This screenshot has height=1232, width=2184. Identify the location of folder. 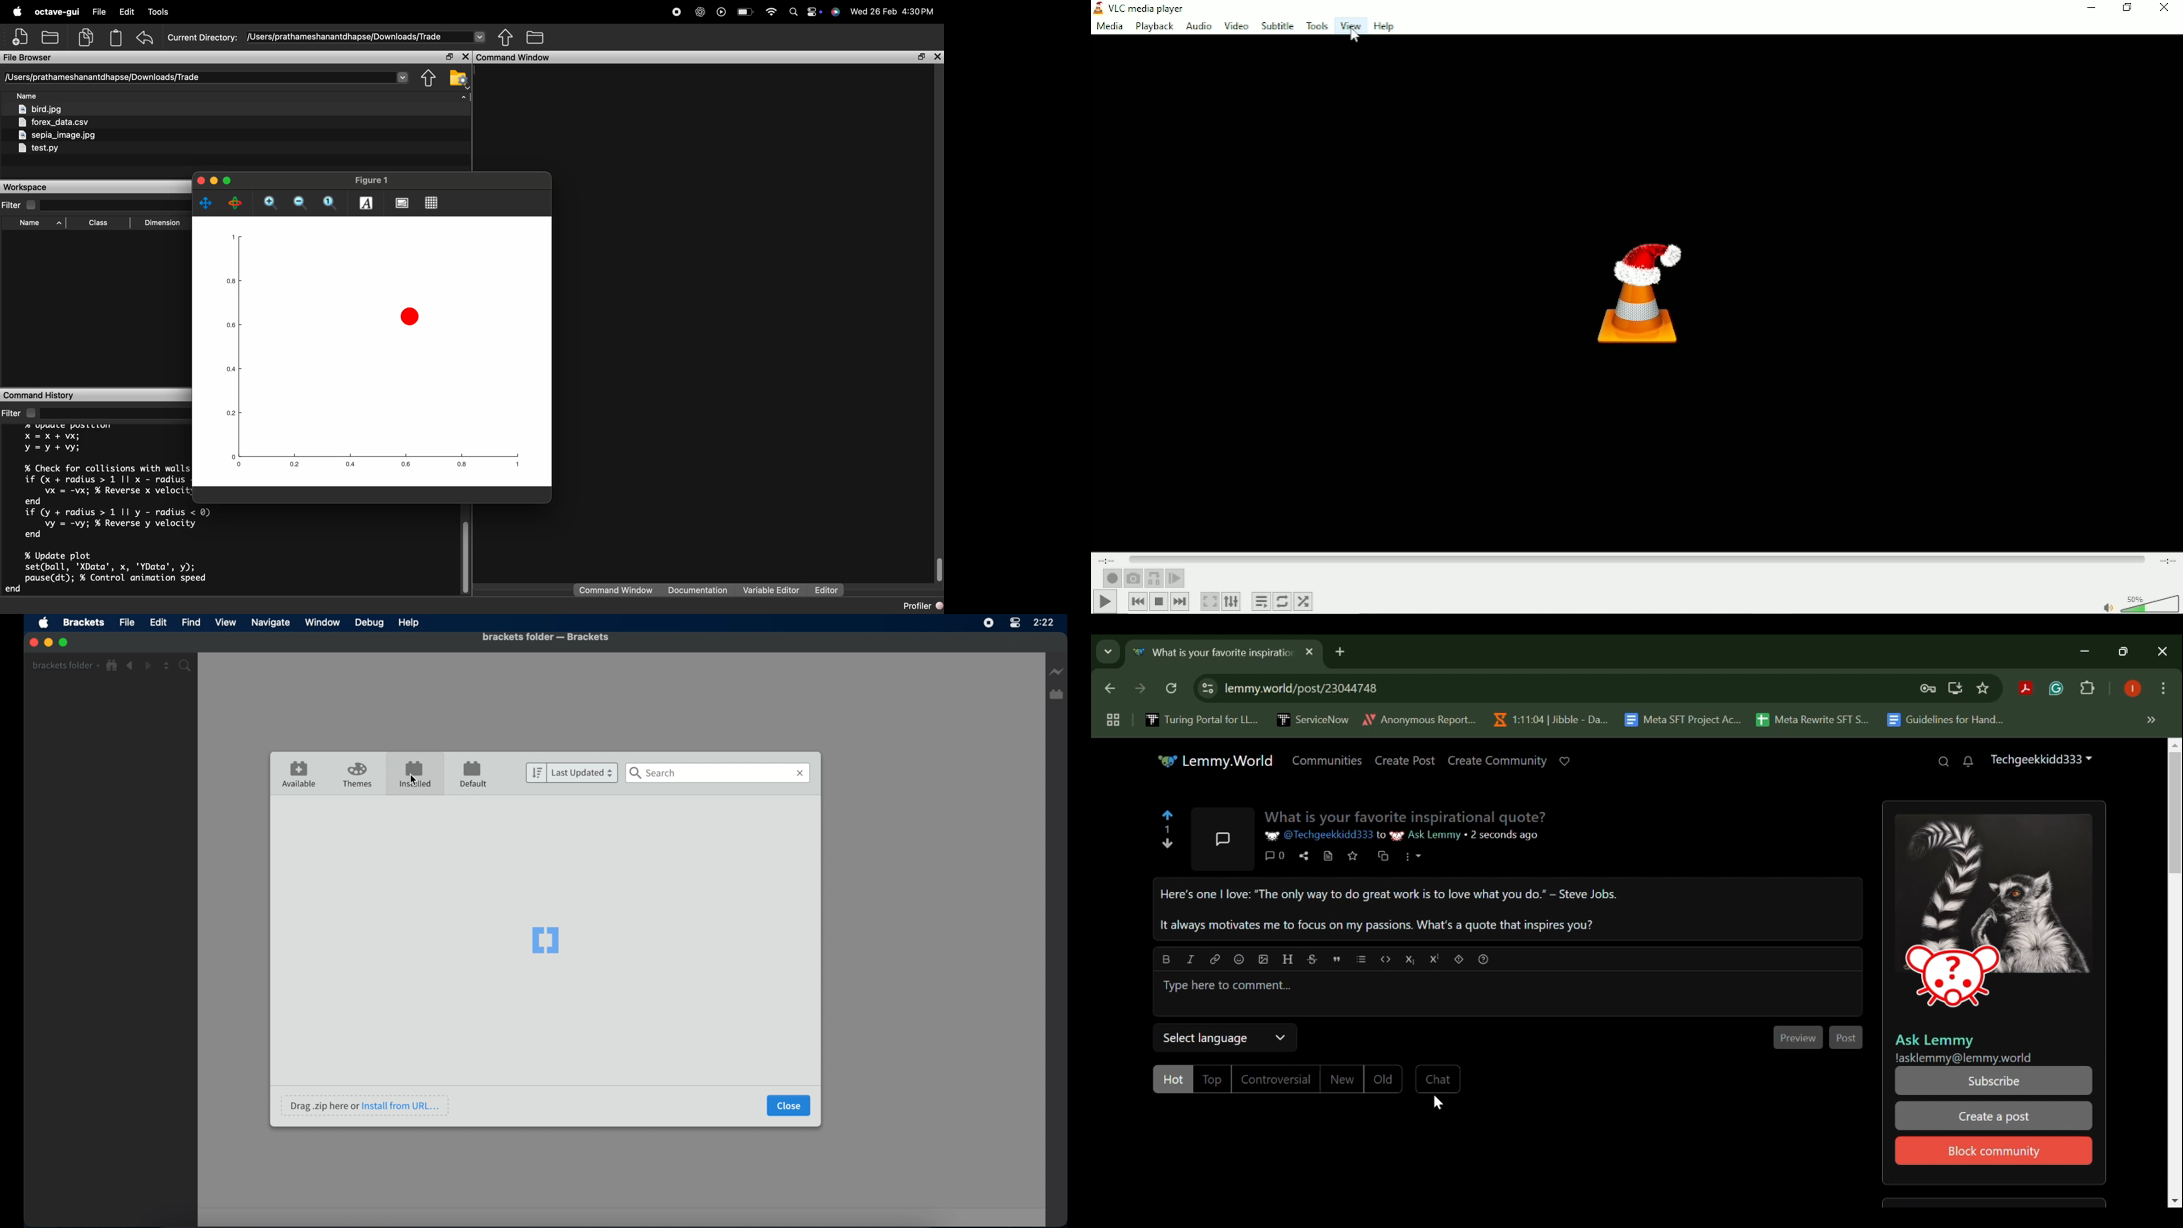
(535, 37).